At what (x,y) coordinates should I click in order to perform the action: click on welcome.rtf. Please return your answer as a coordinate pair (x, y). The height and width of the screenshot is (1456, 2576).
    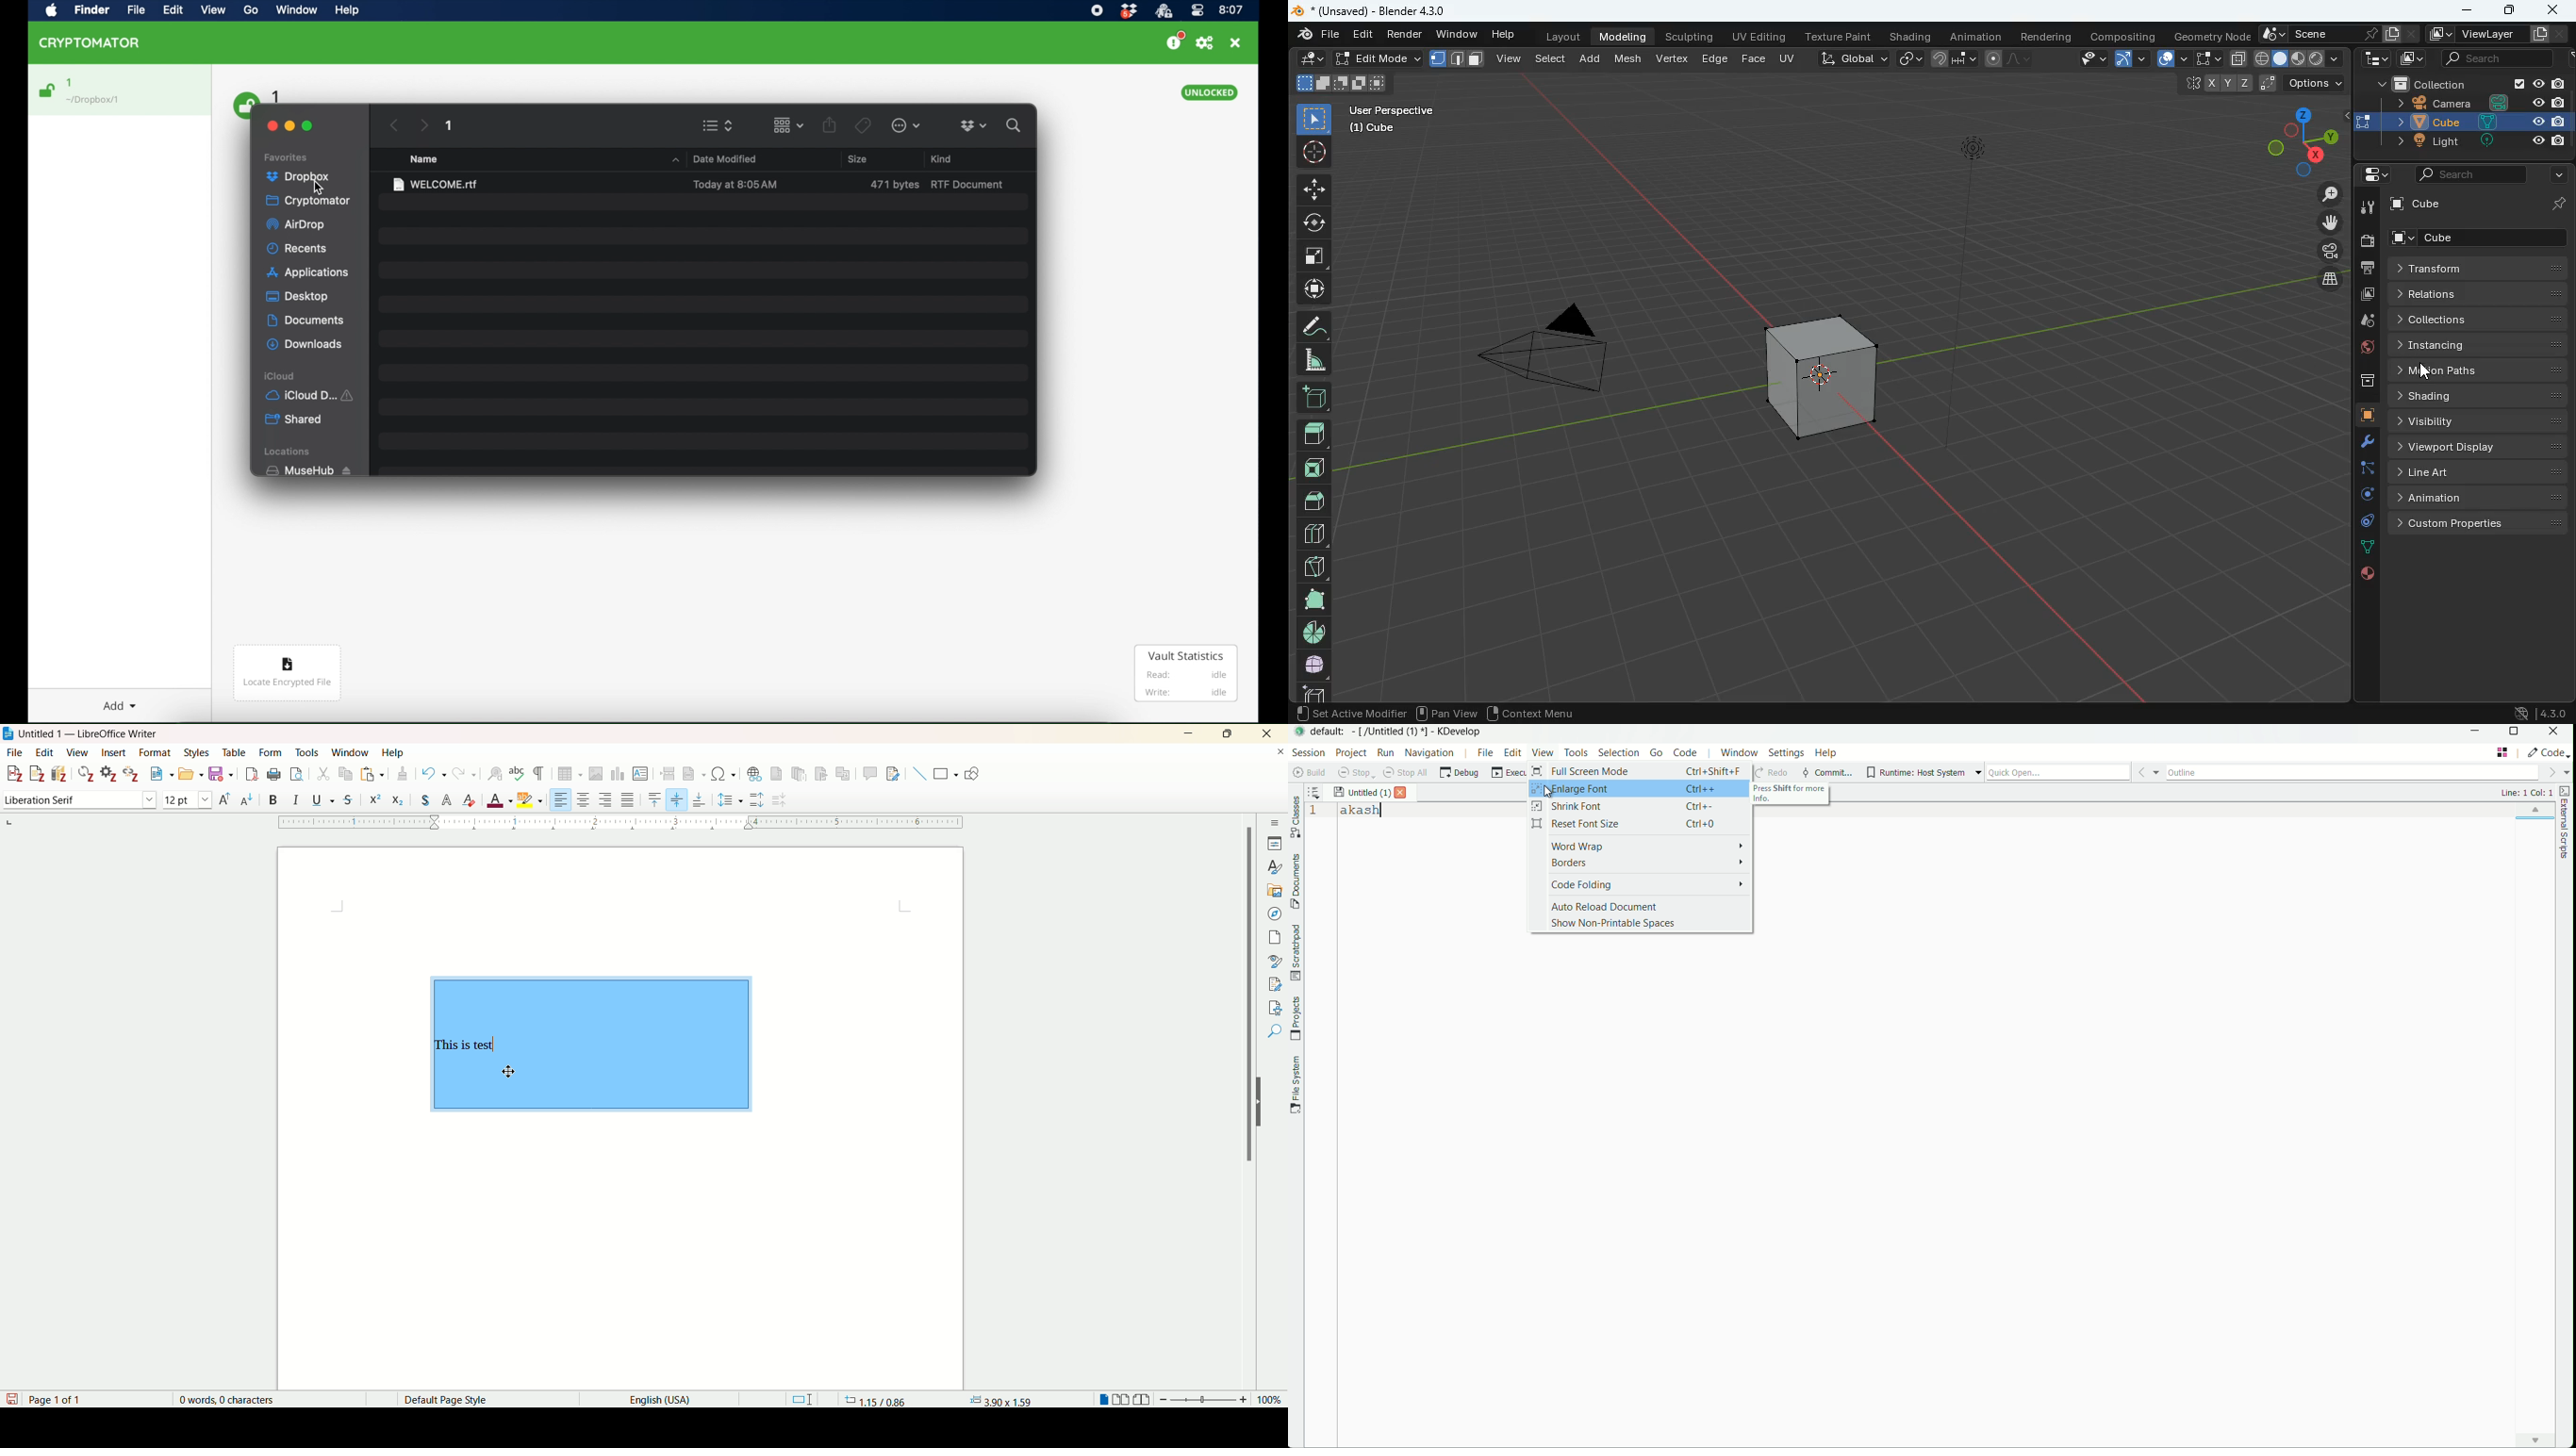
    Looking at the image, I should click on (434, 184).